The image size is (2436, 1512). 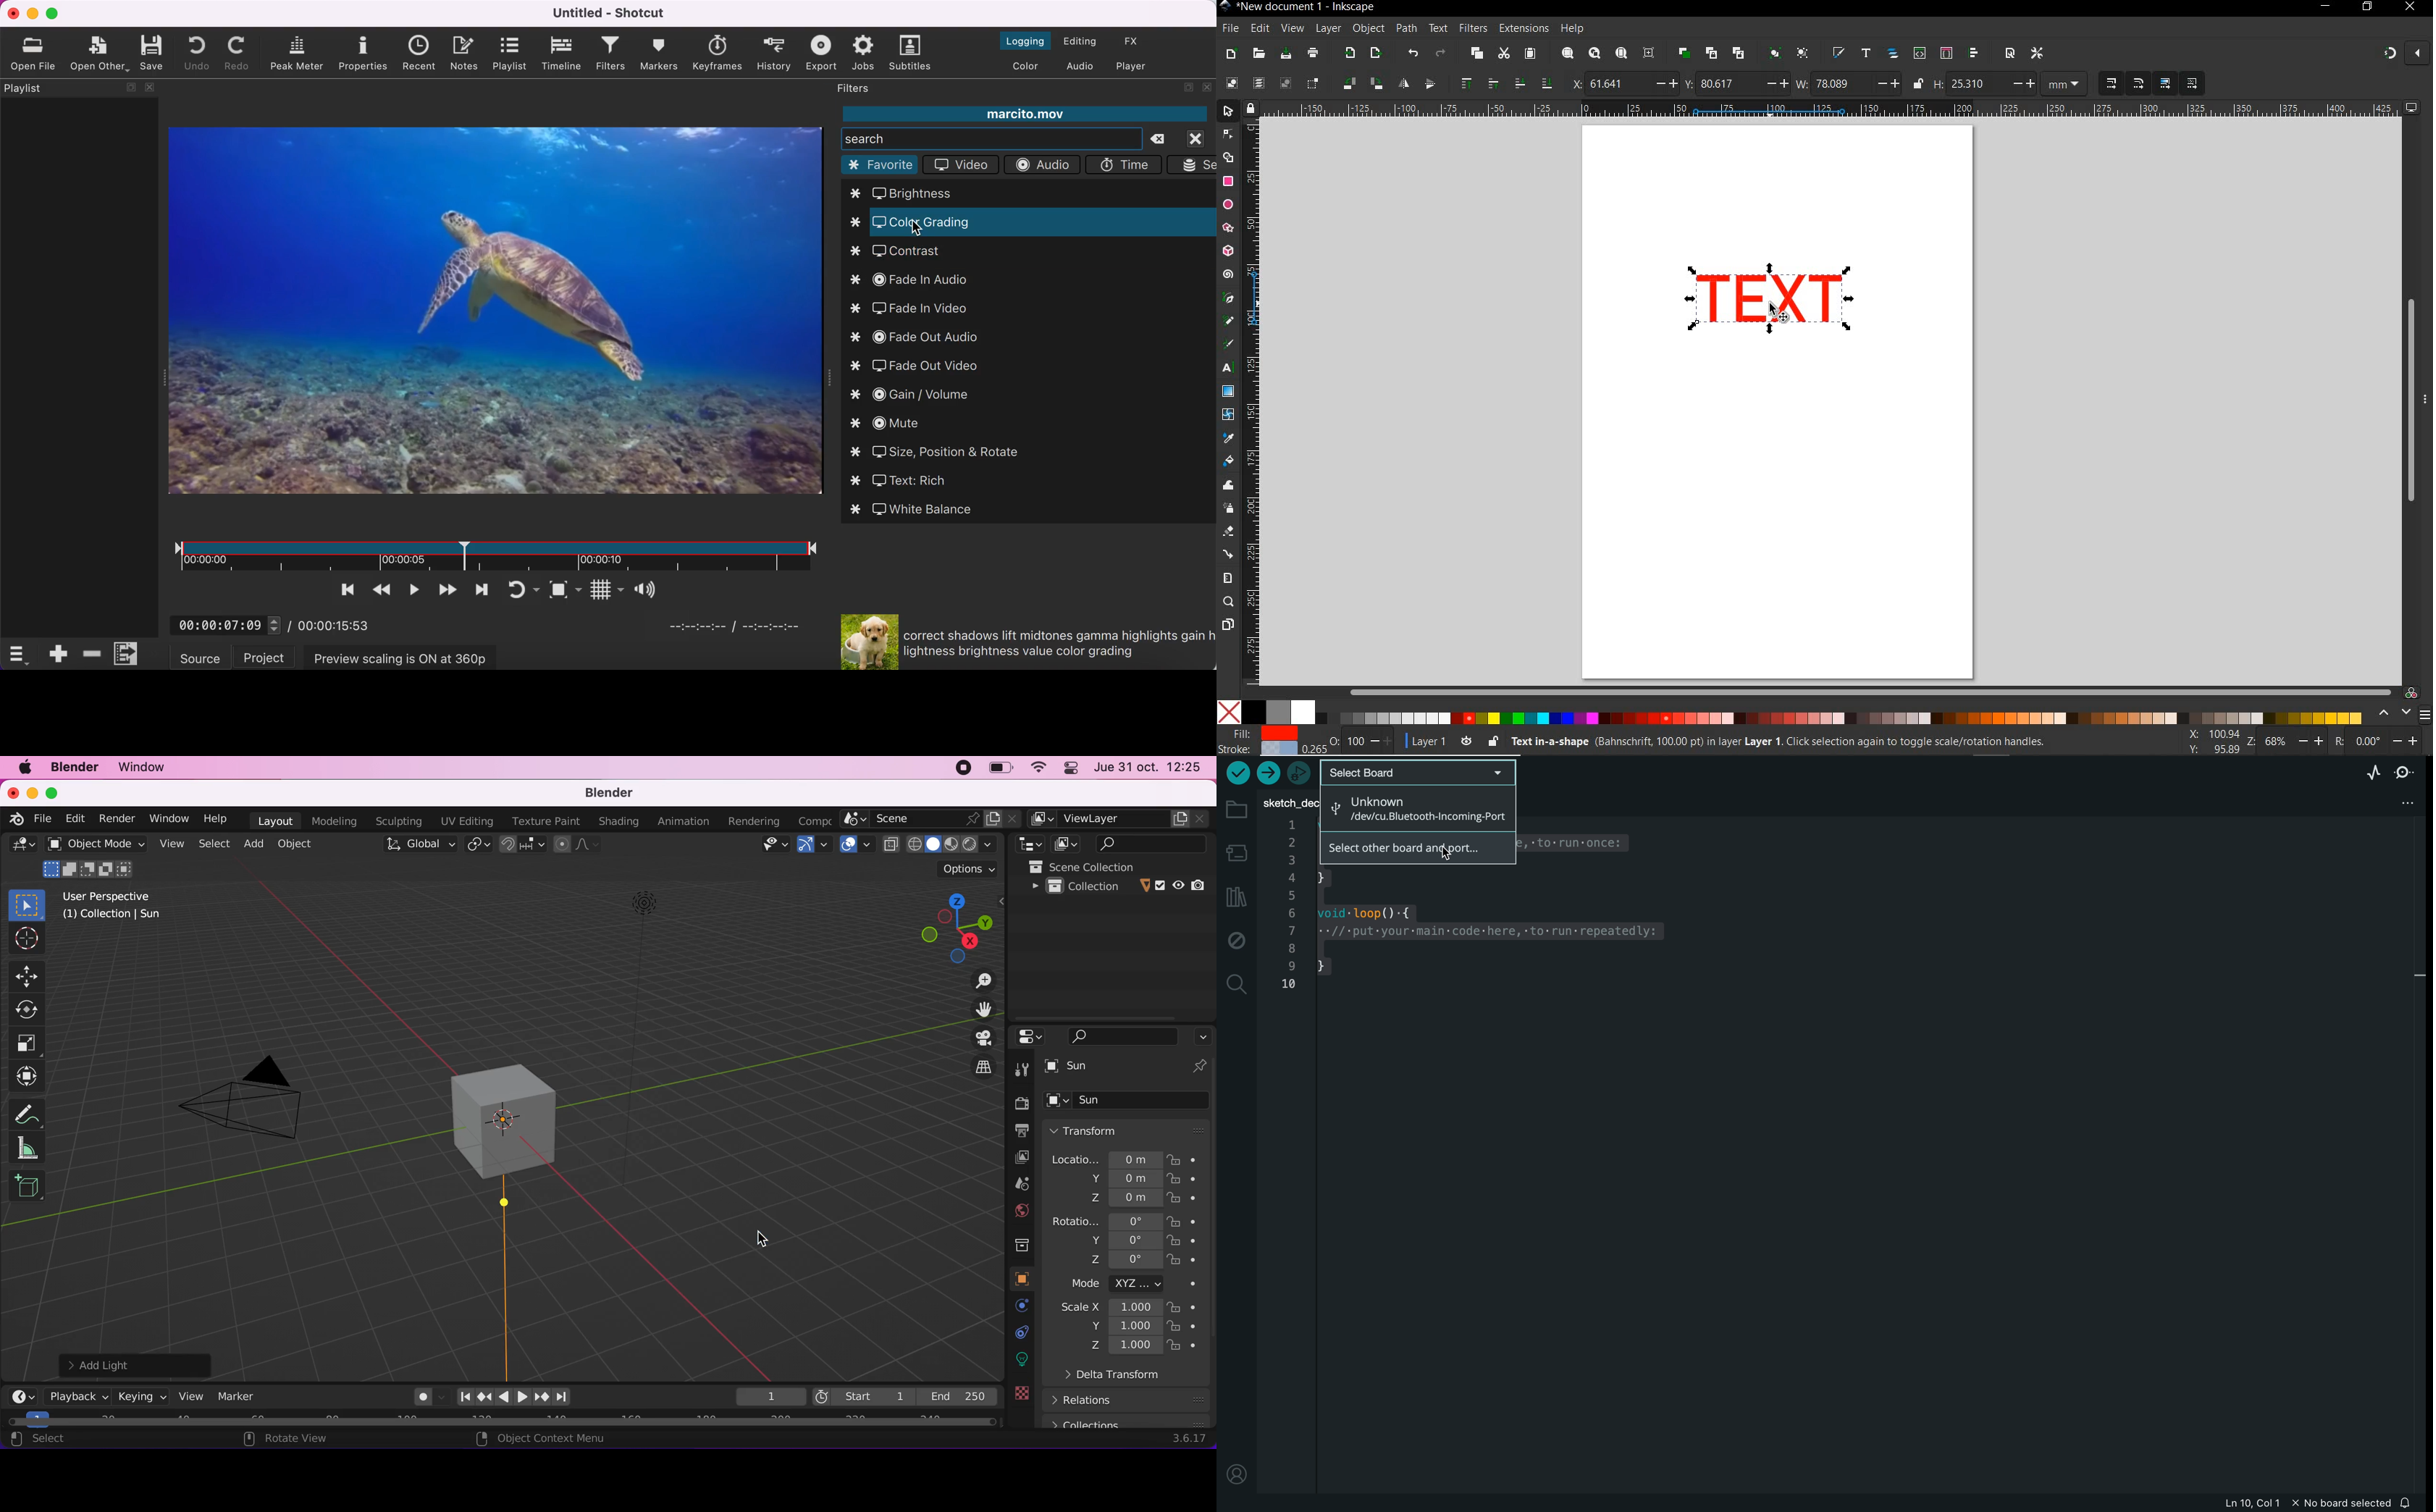 What do you see at coordinates (2306, 1502) in the screenshot?
I see `file information` at bounding box center [2306, 1502].